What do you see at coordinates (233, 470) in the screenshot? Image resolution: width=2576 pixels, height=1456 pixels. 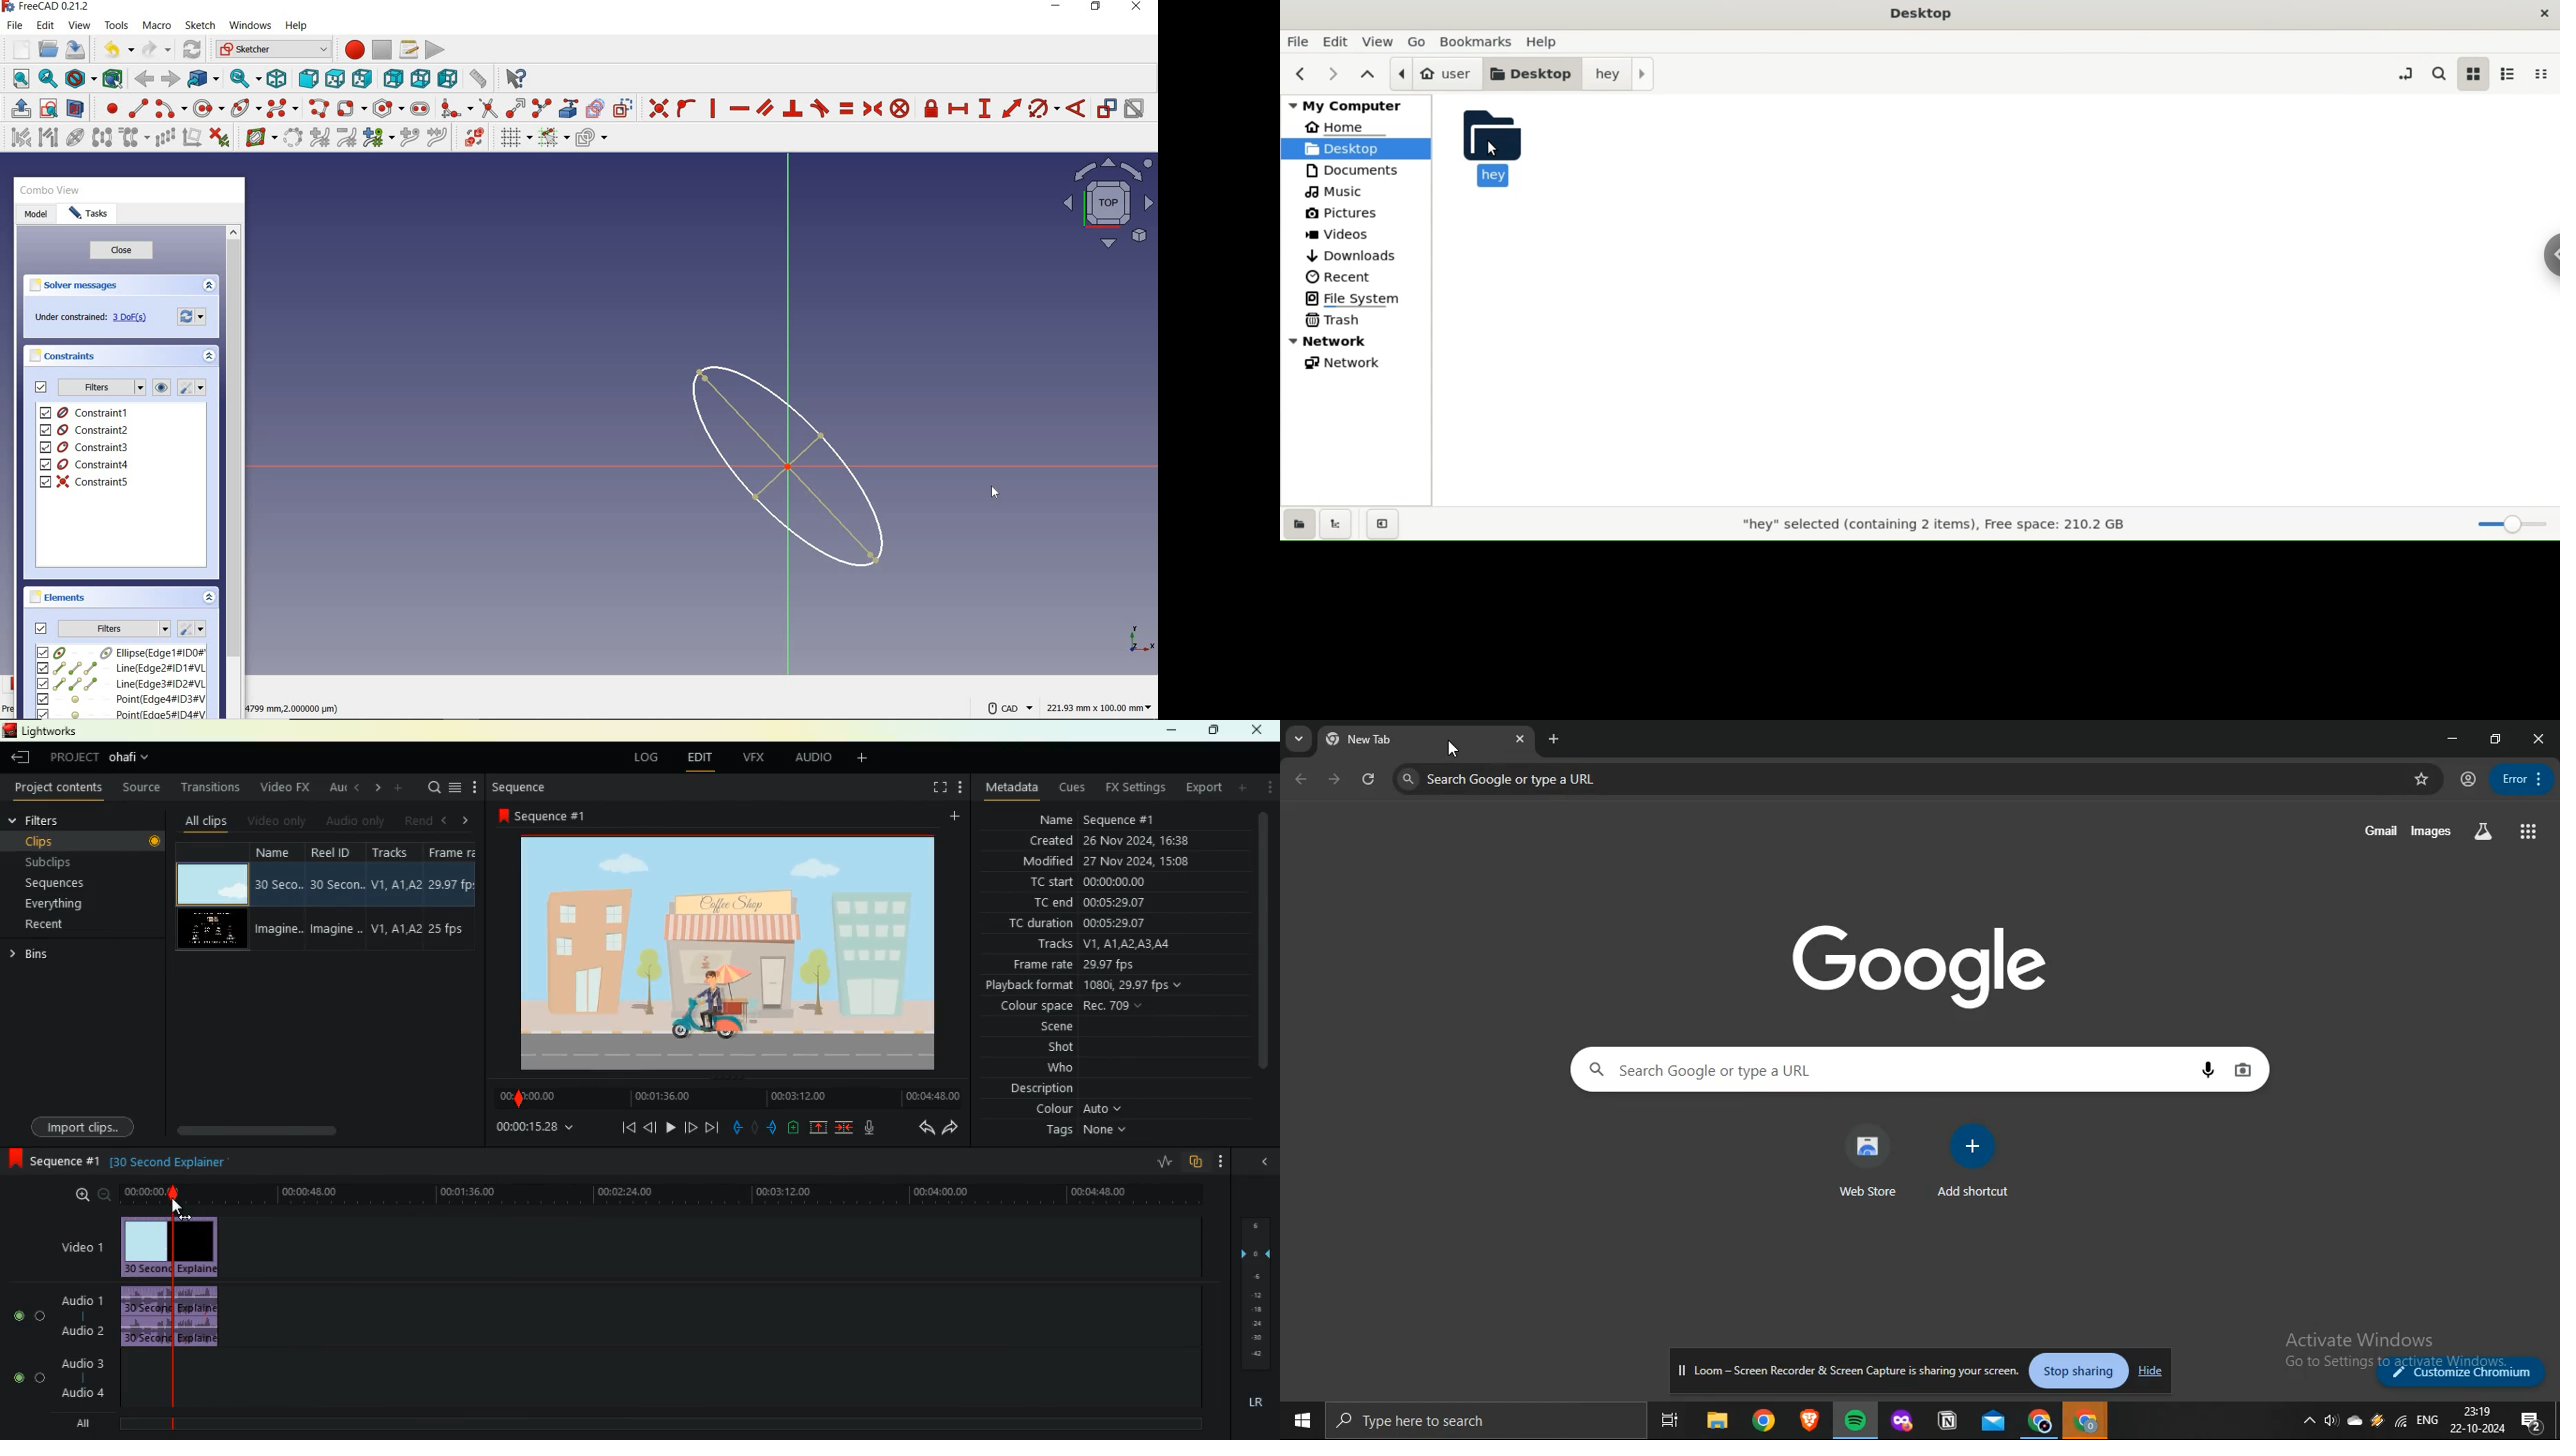 I see `scrollbar` at bounding box center [233, 470].